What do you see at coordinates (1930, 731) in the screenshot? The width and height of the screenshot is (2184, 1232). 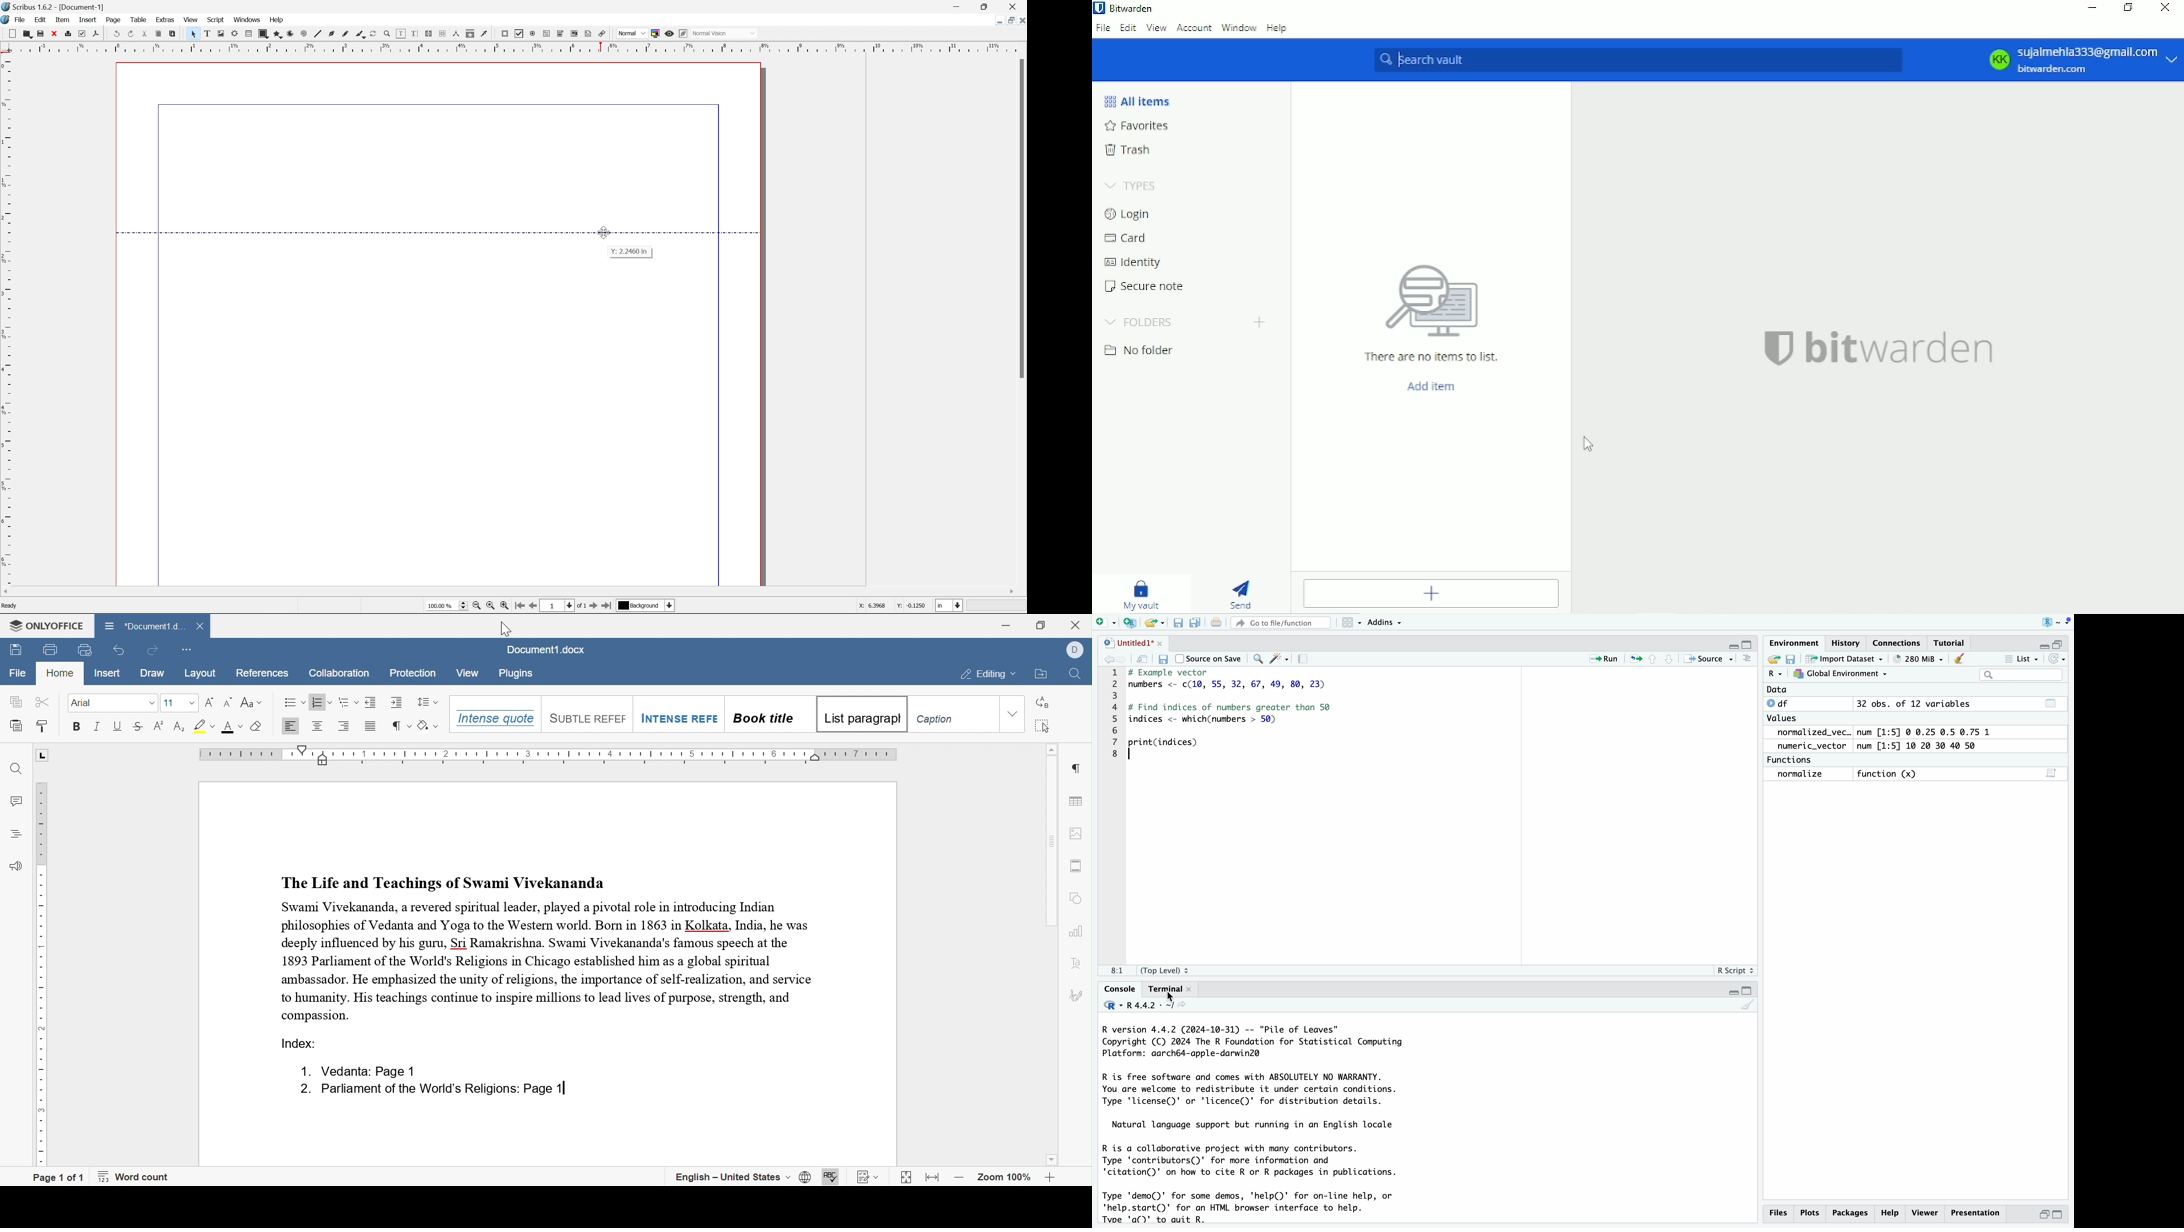 I see `num [1:5] © 0.25 0.5 0.75 1` at bounding box center [1930, 731].